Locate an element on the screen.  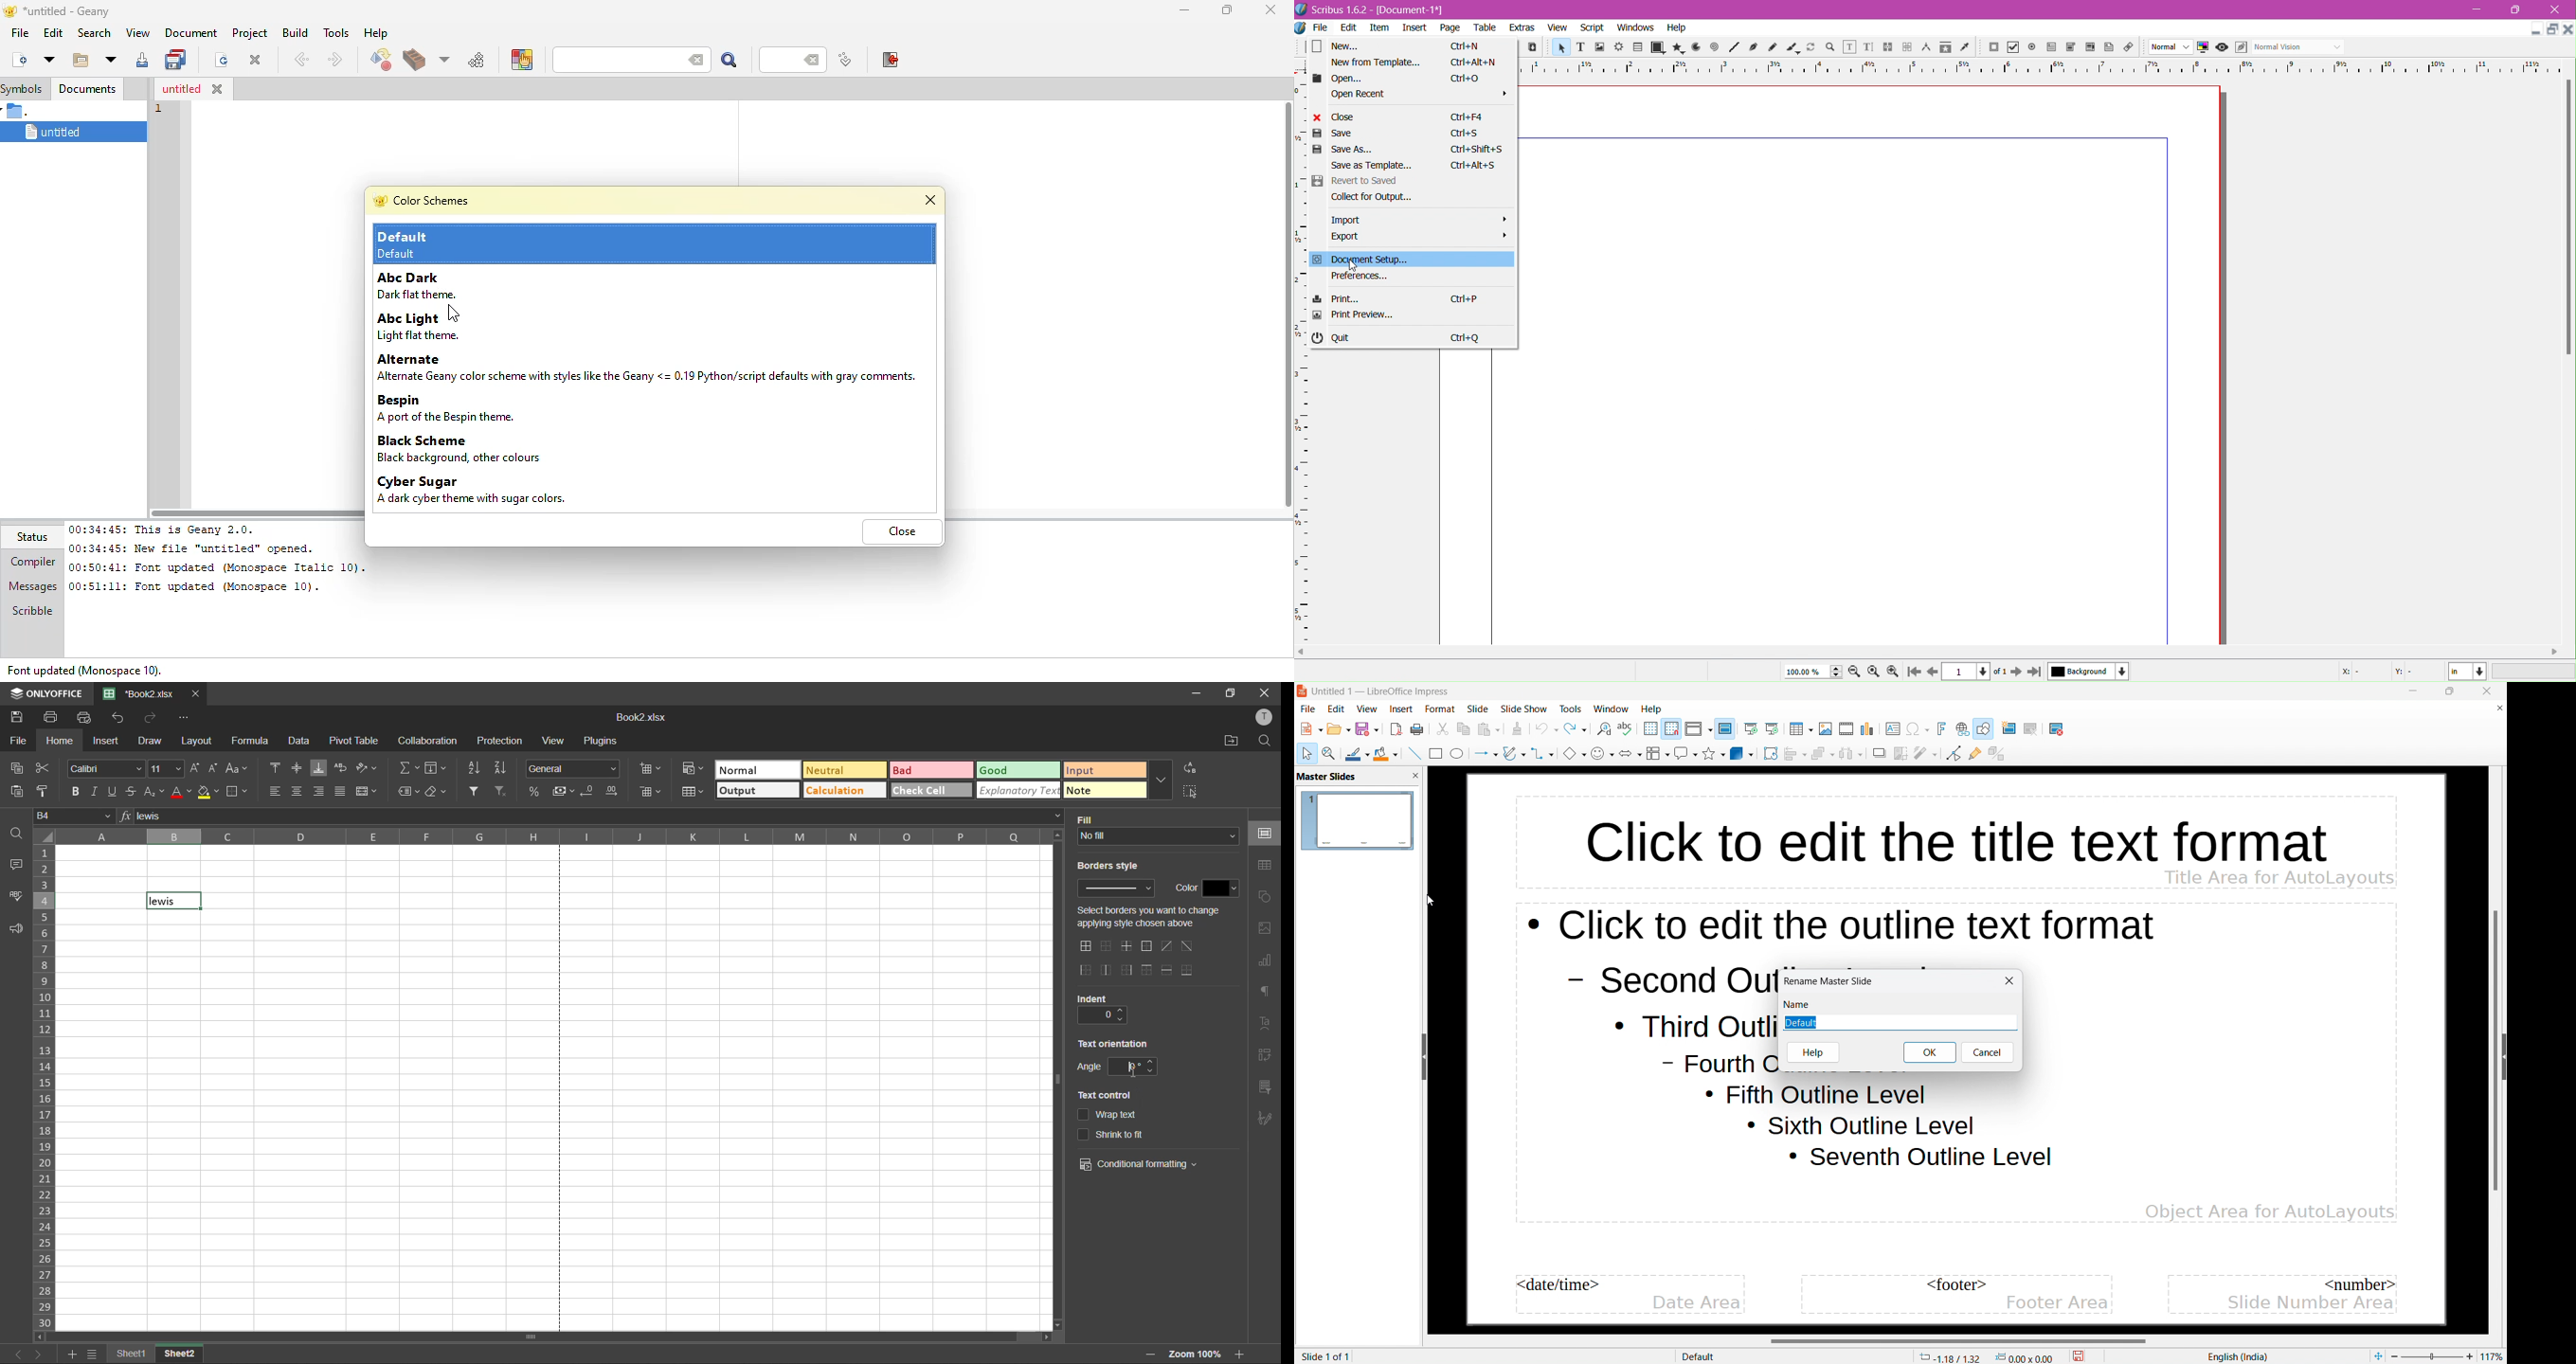
color is located at coordinates (1184, 888).